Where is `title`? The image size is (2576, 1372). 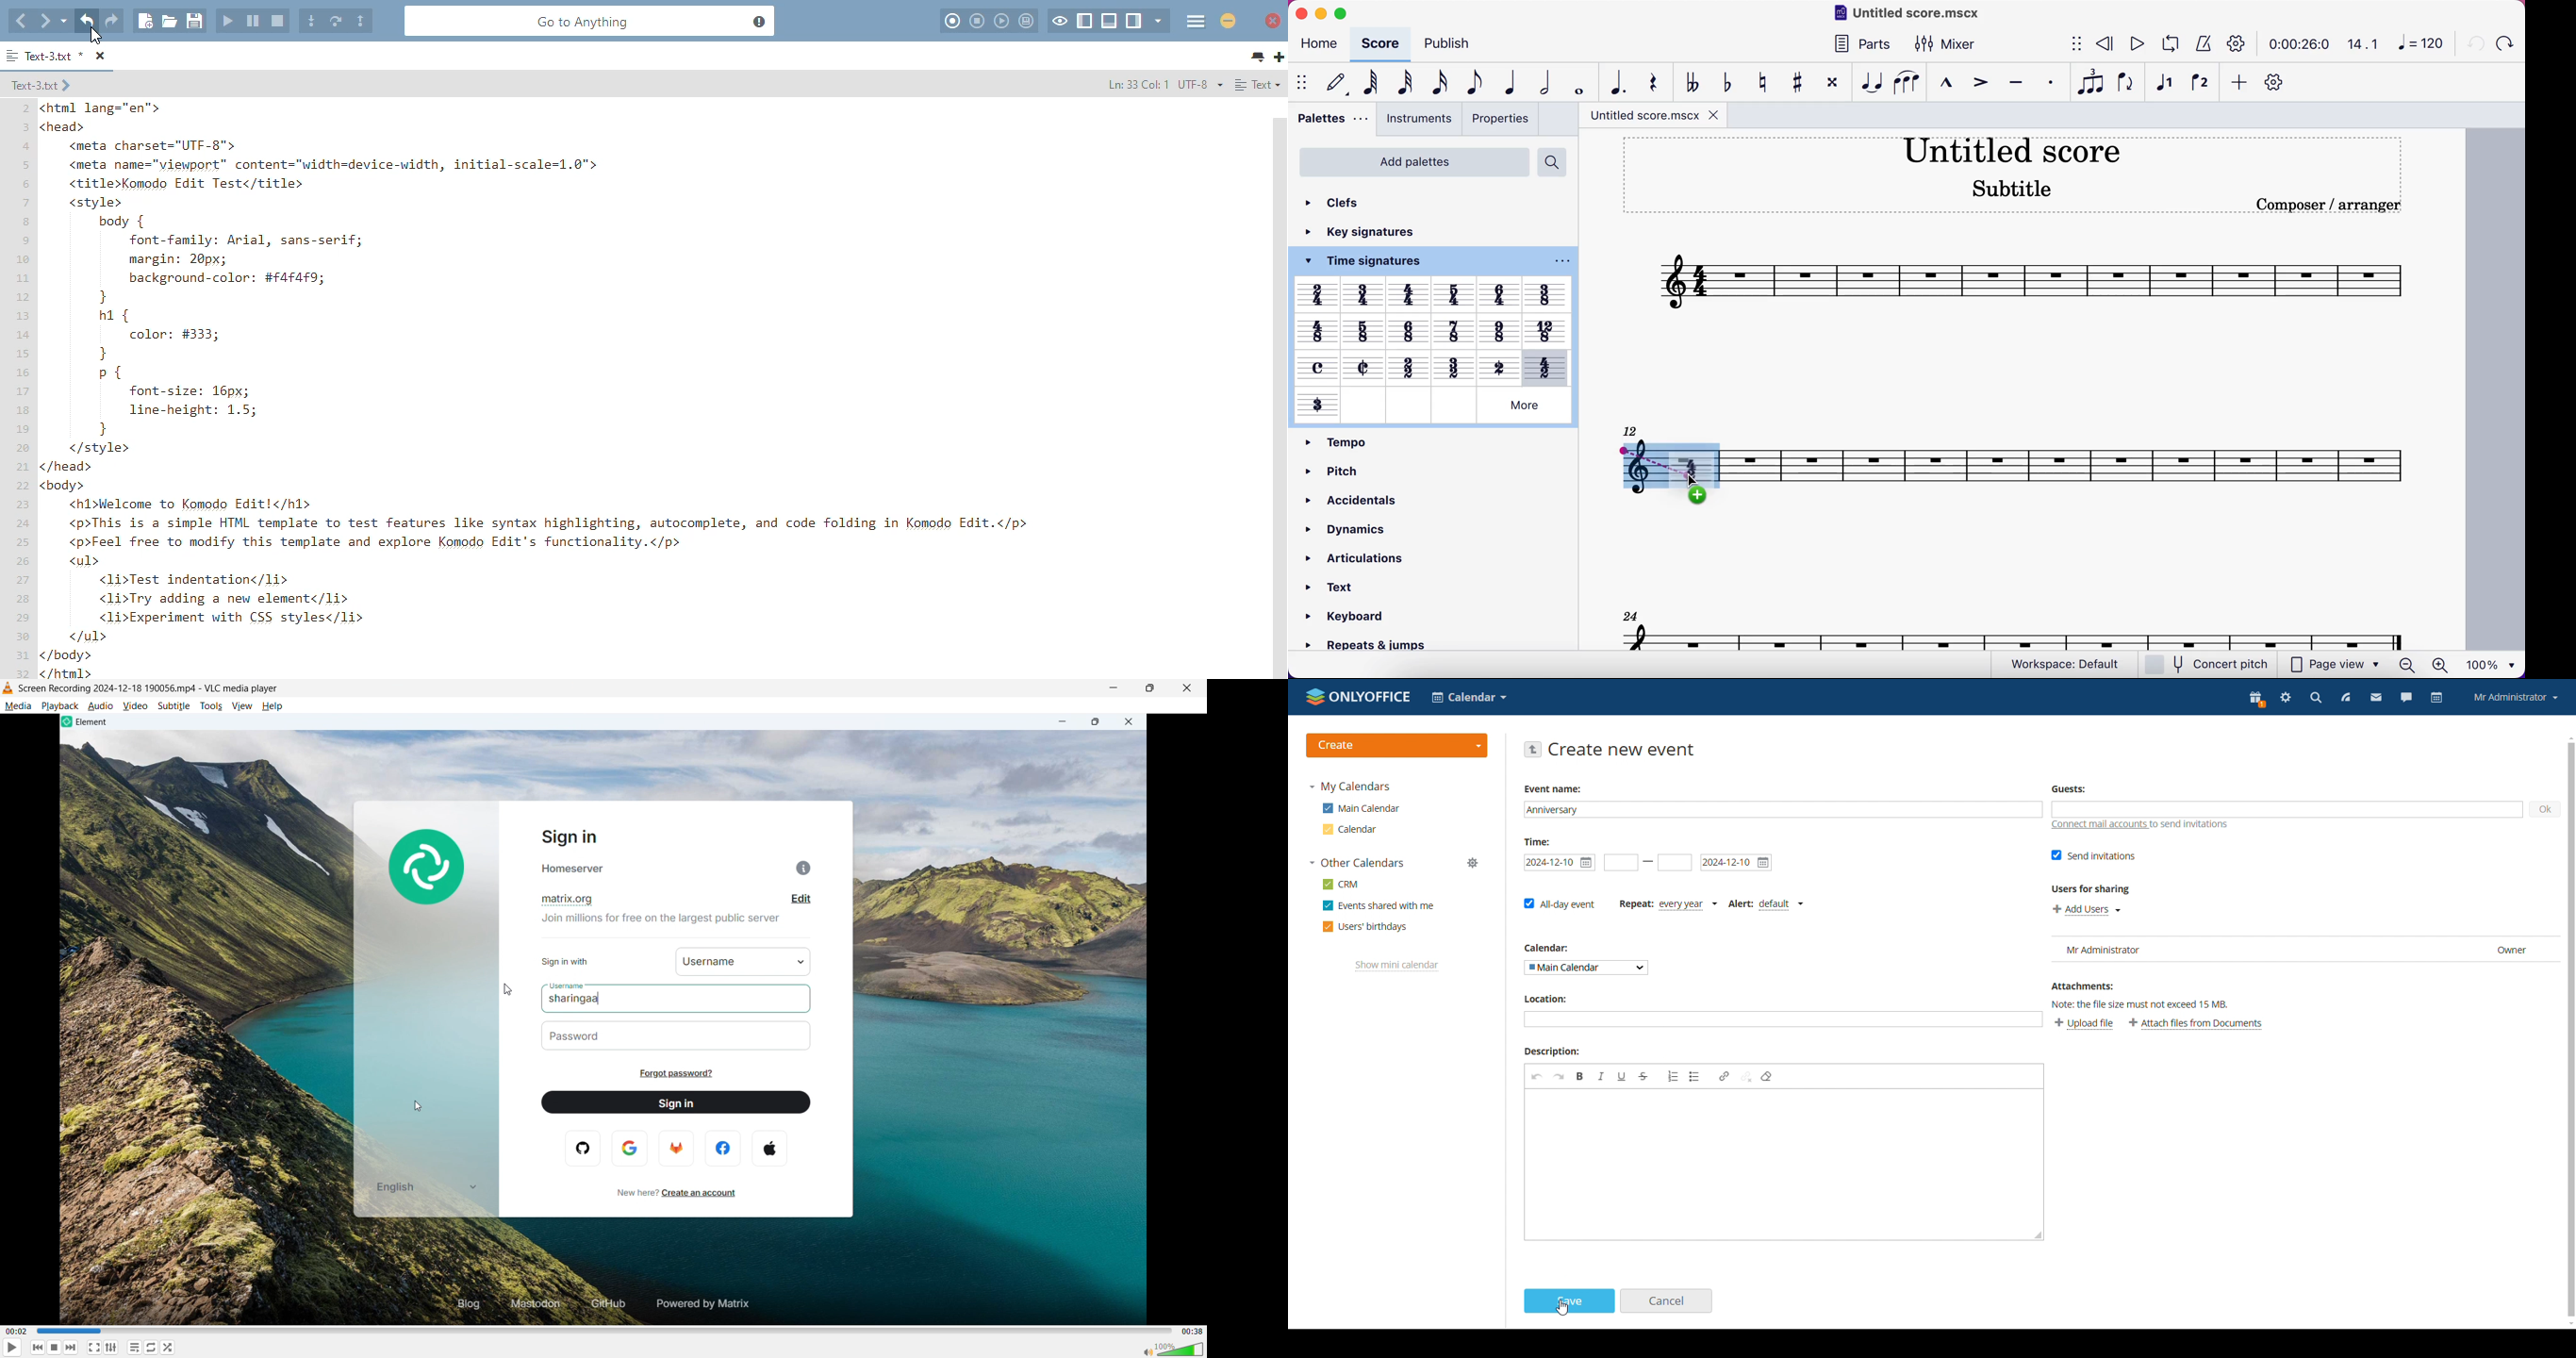 title is located at coordinates (1904, 14).